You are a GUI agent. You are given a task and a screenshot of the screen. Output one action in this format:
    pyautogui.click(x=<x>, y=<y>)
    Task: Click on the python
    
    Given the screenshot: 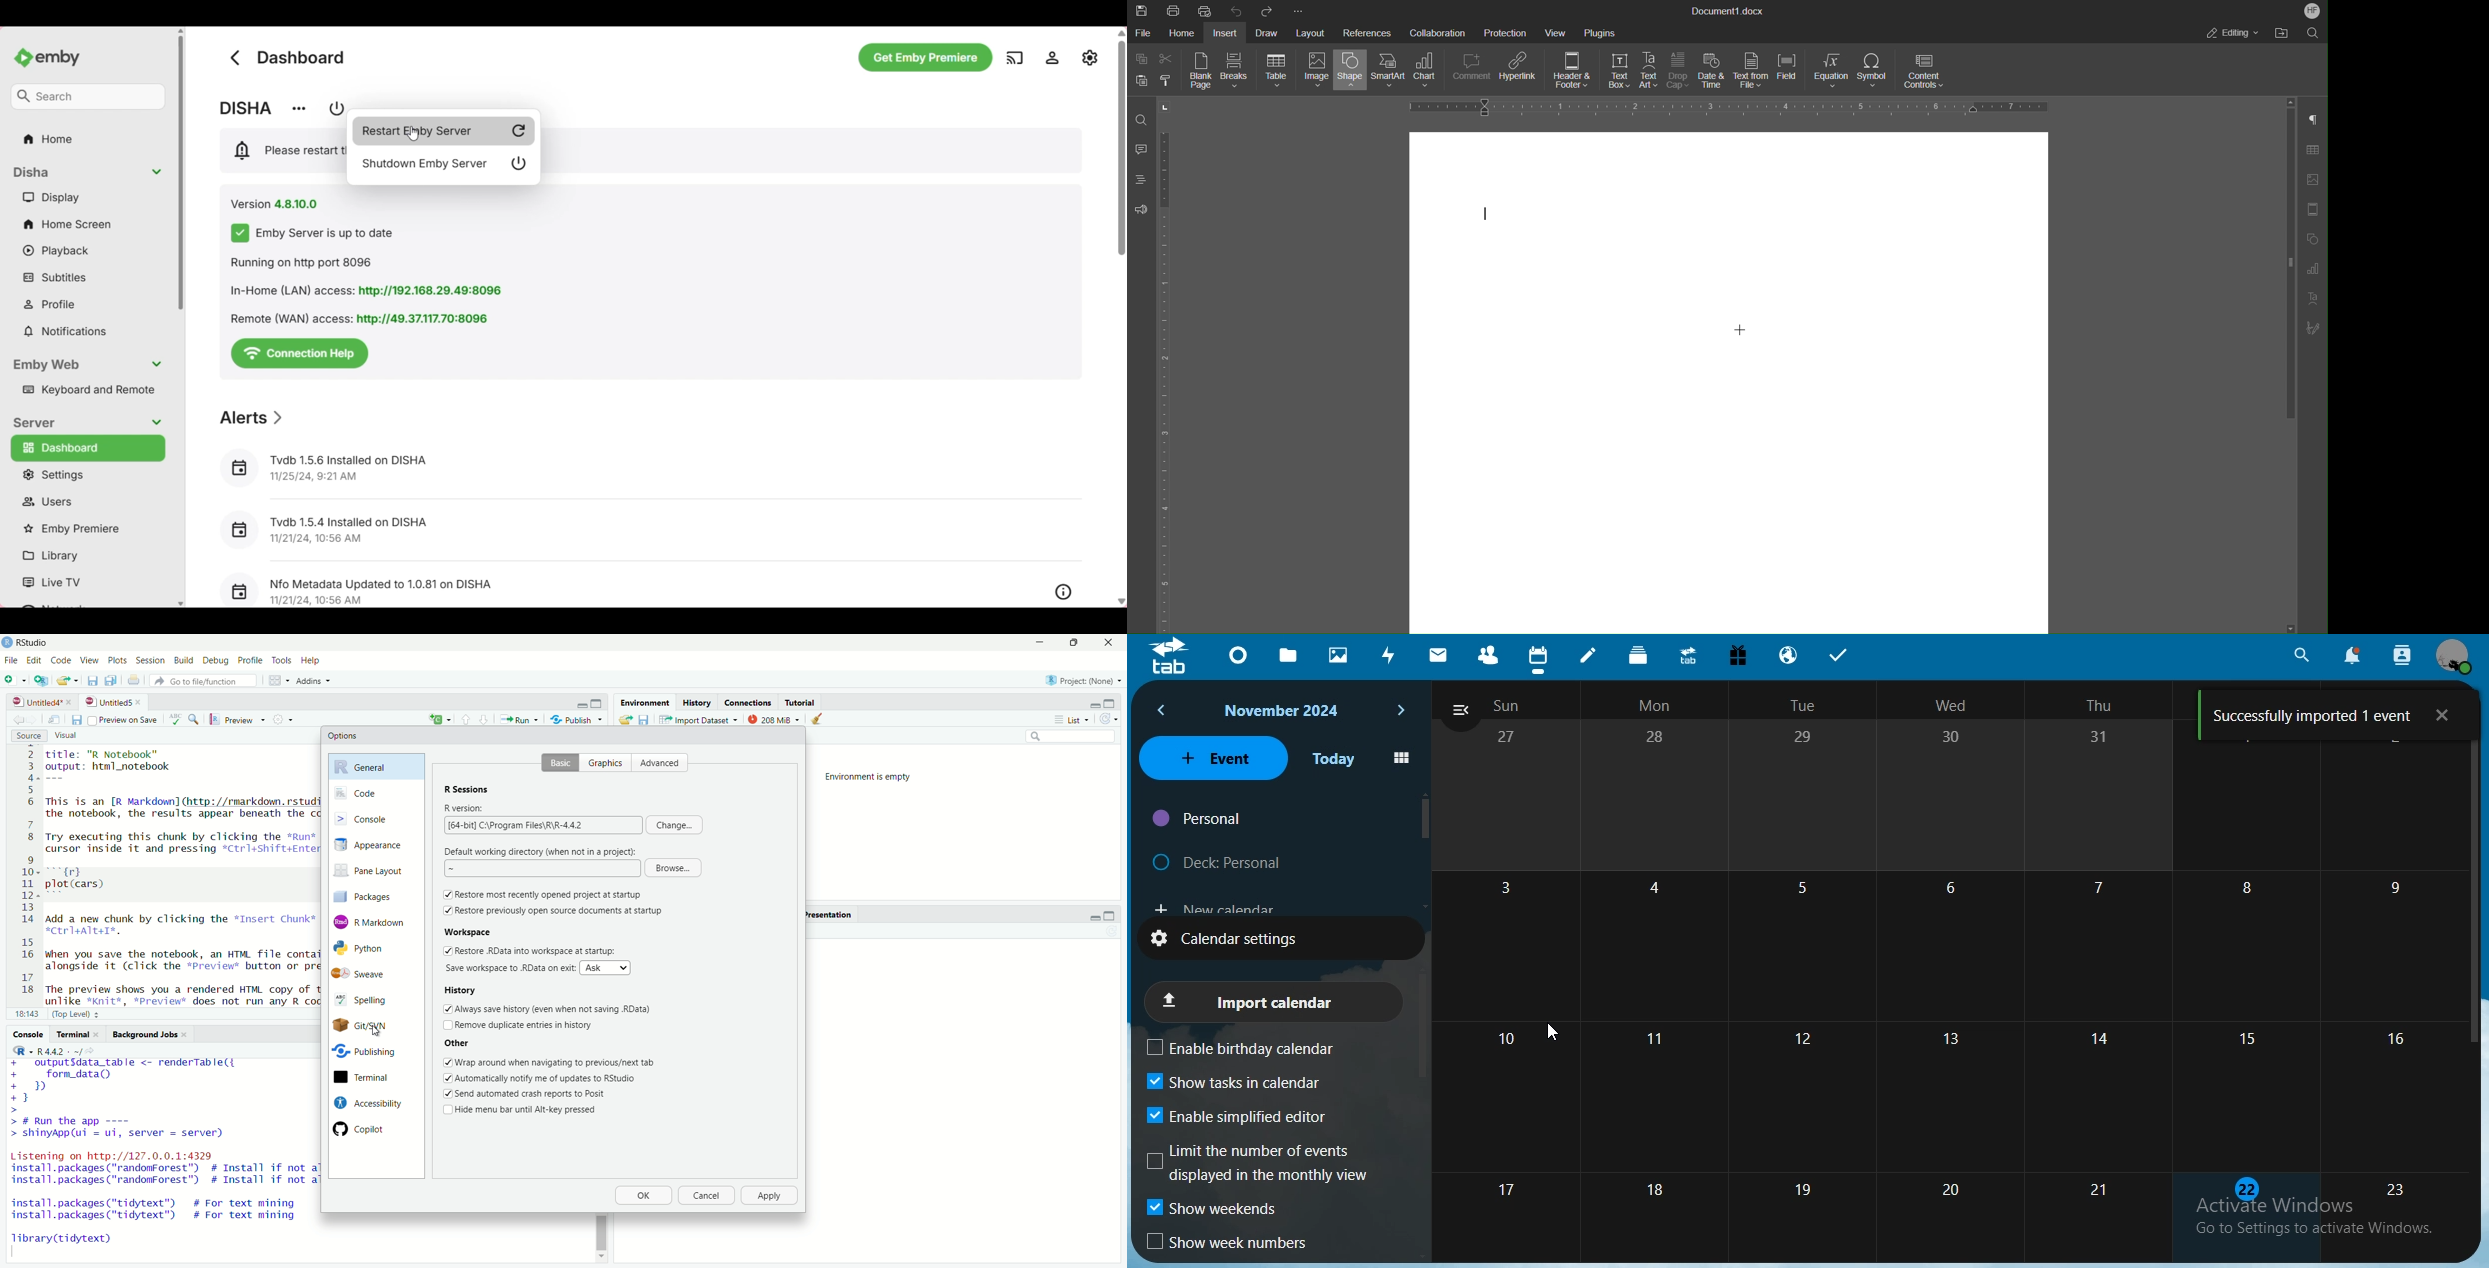 What is the action you would take?
    pyautogui.click(x=369, y=949)
    